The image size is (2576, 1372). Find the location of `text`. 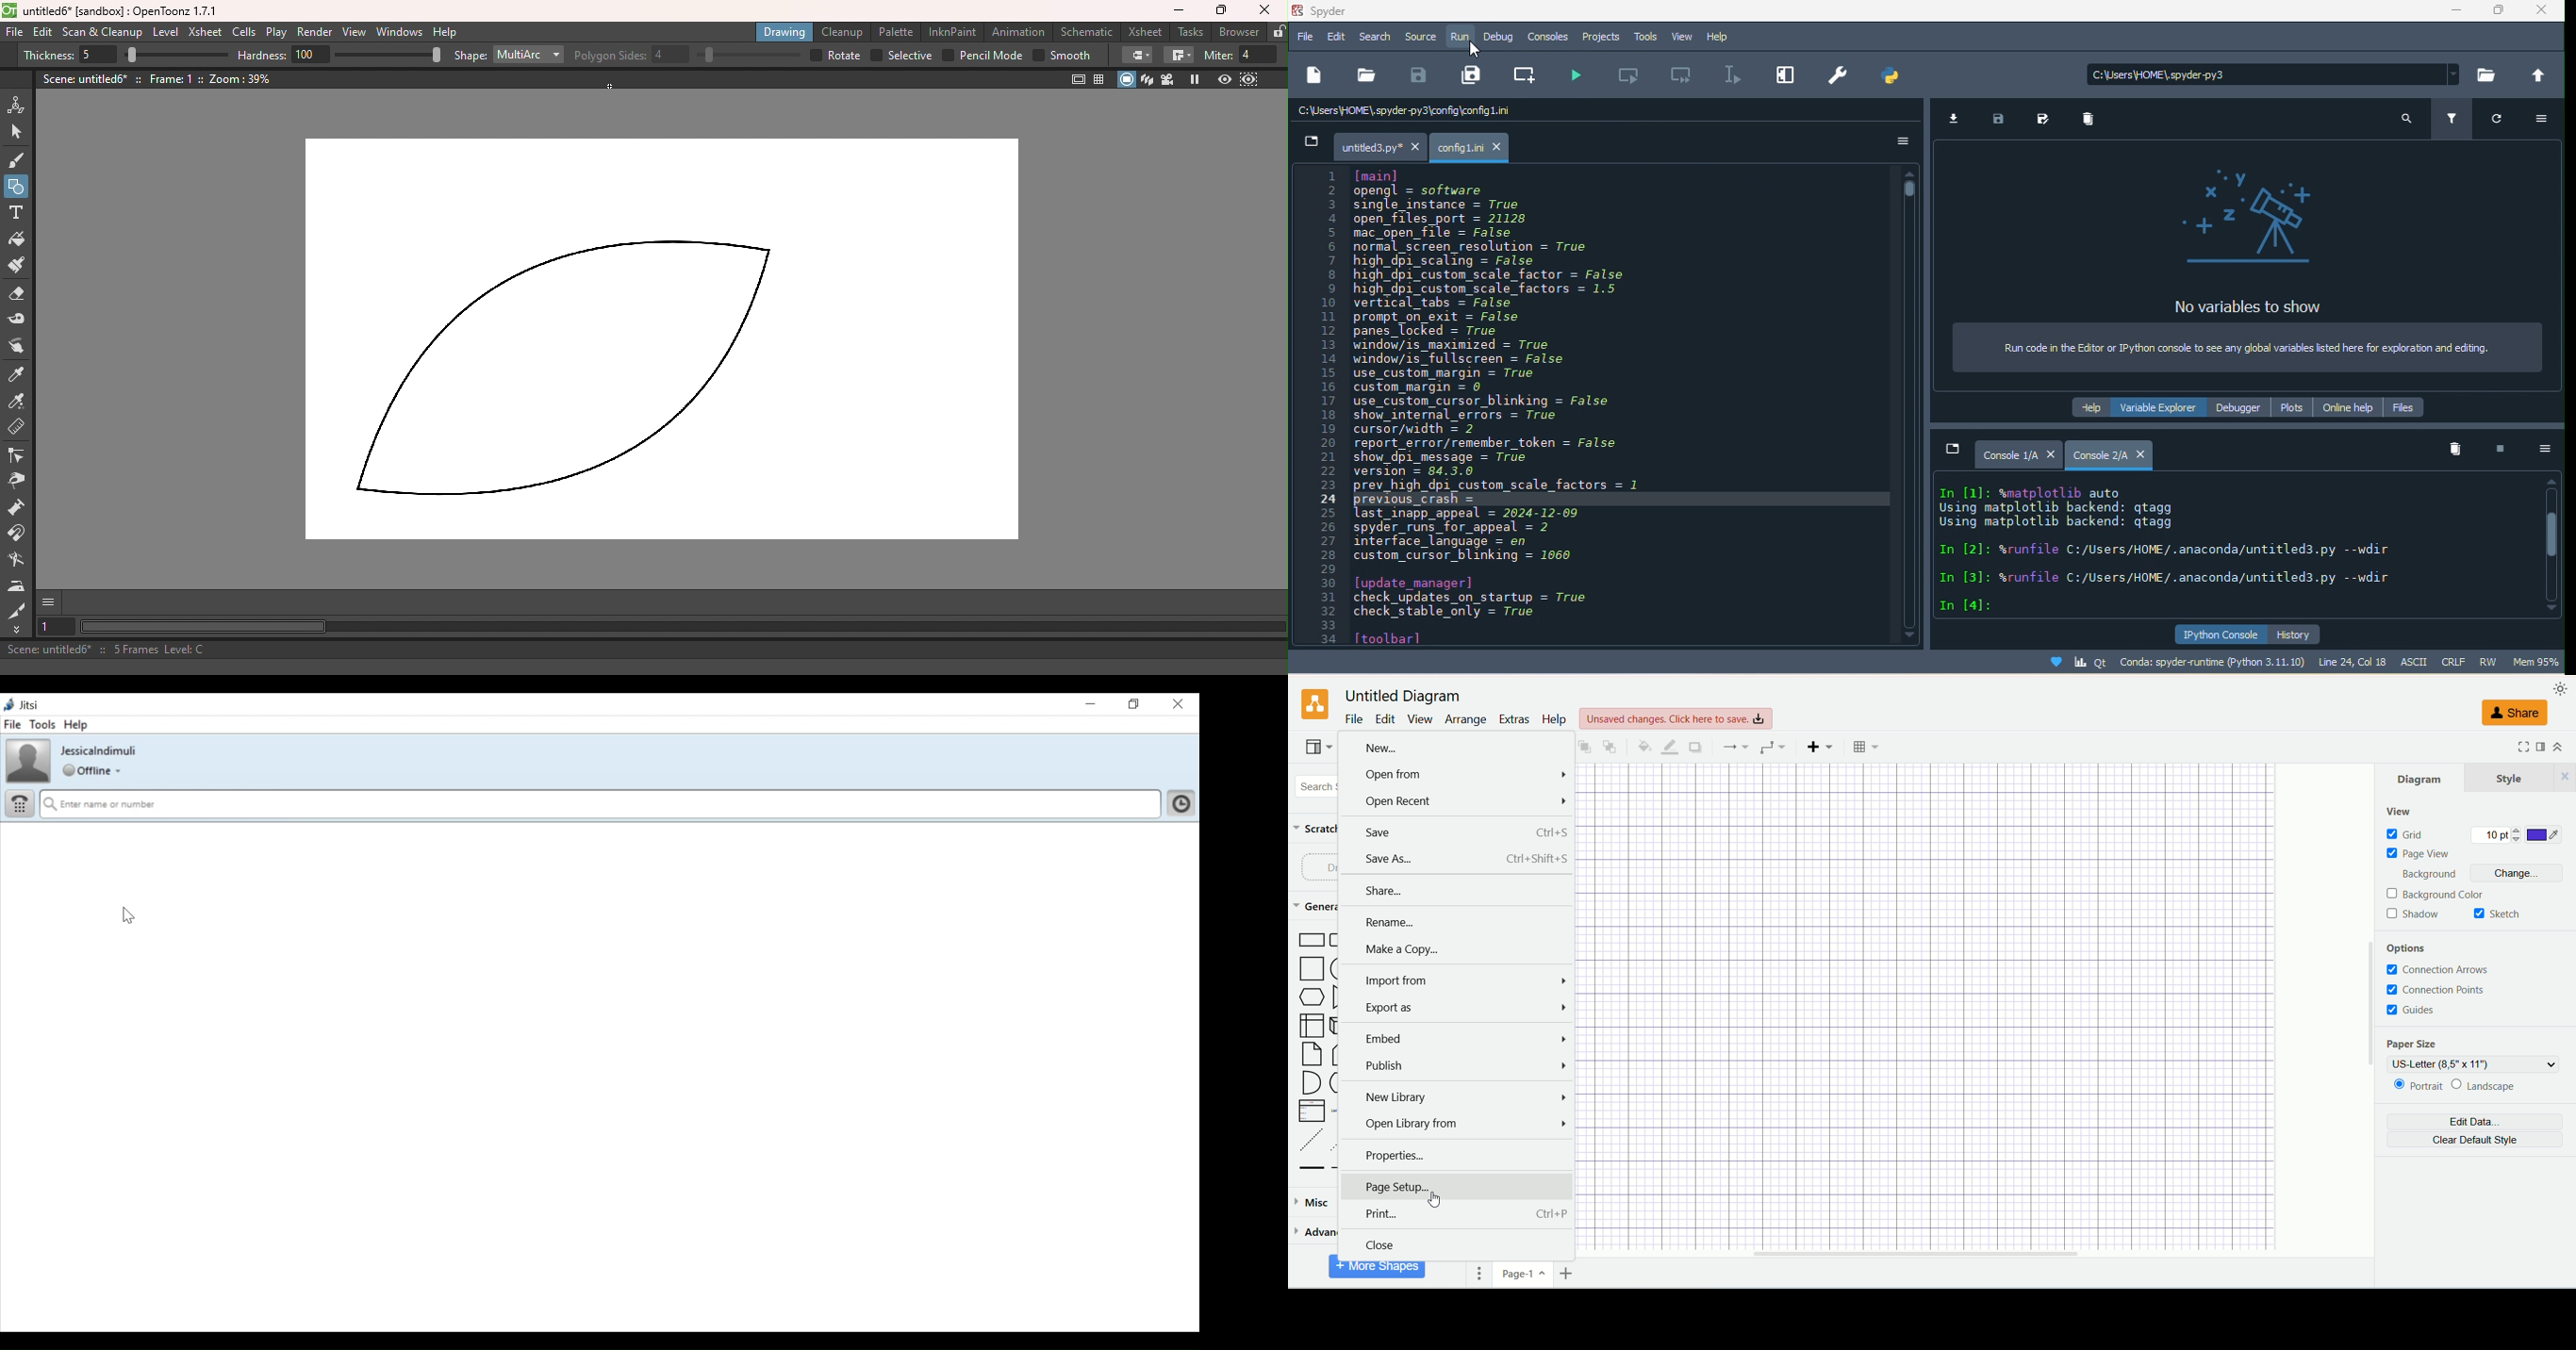

text is located at coordinates (2180, 548).